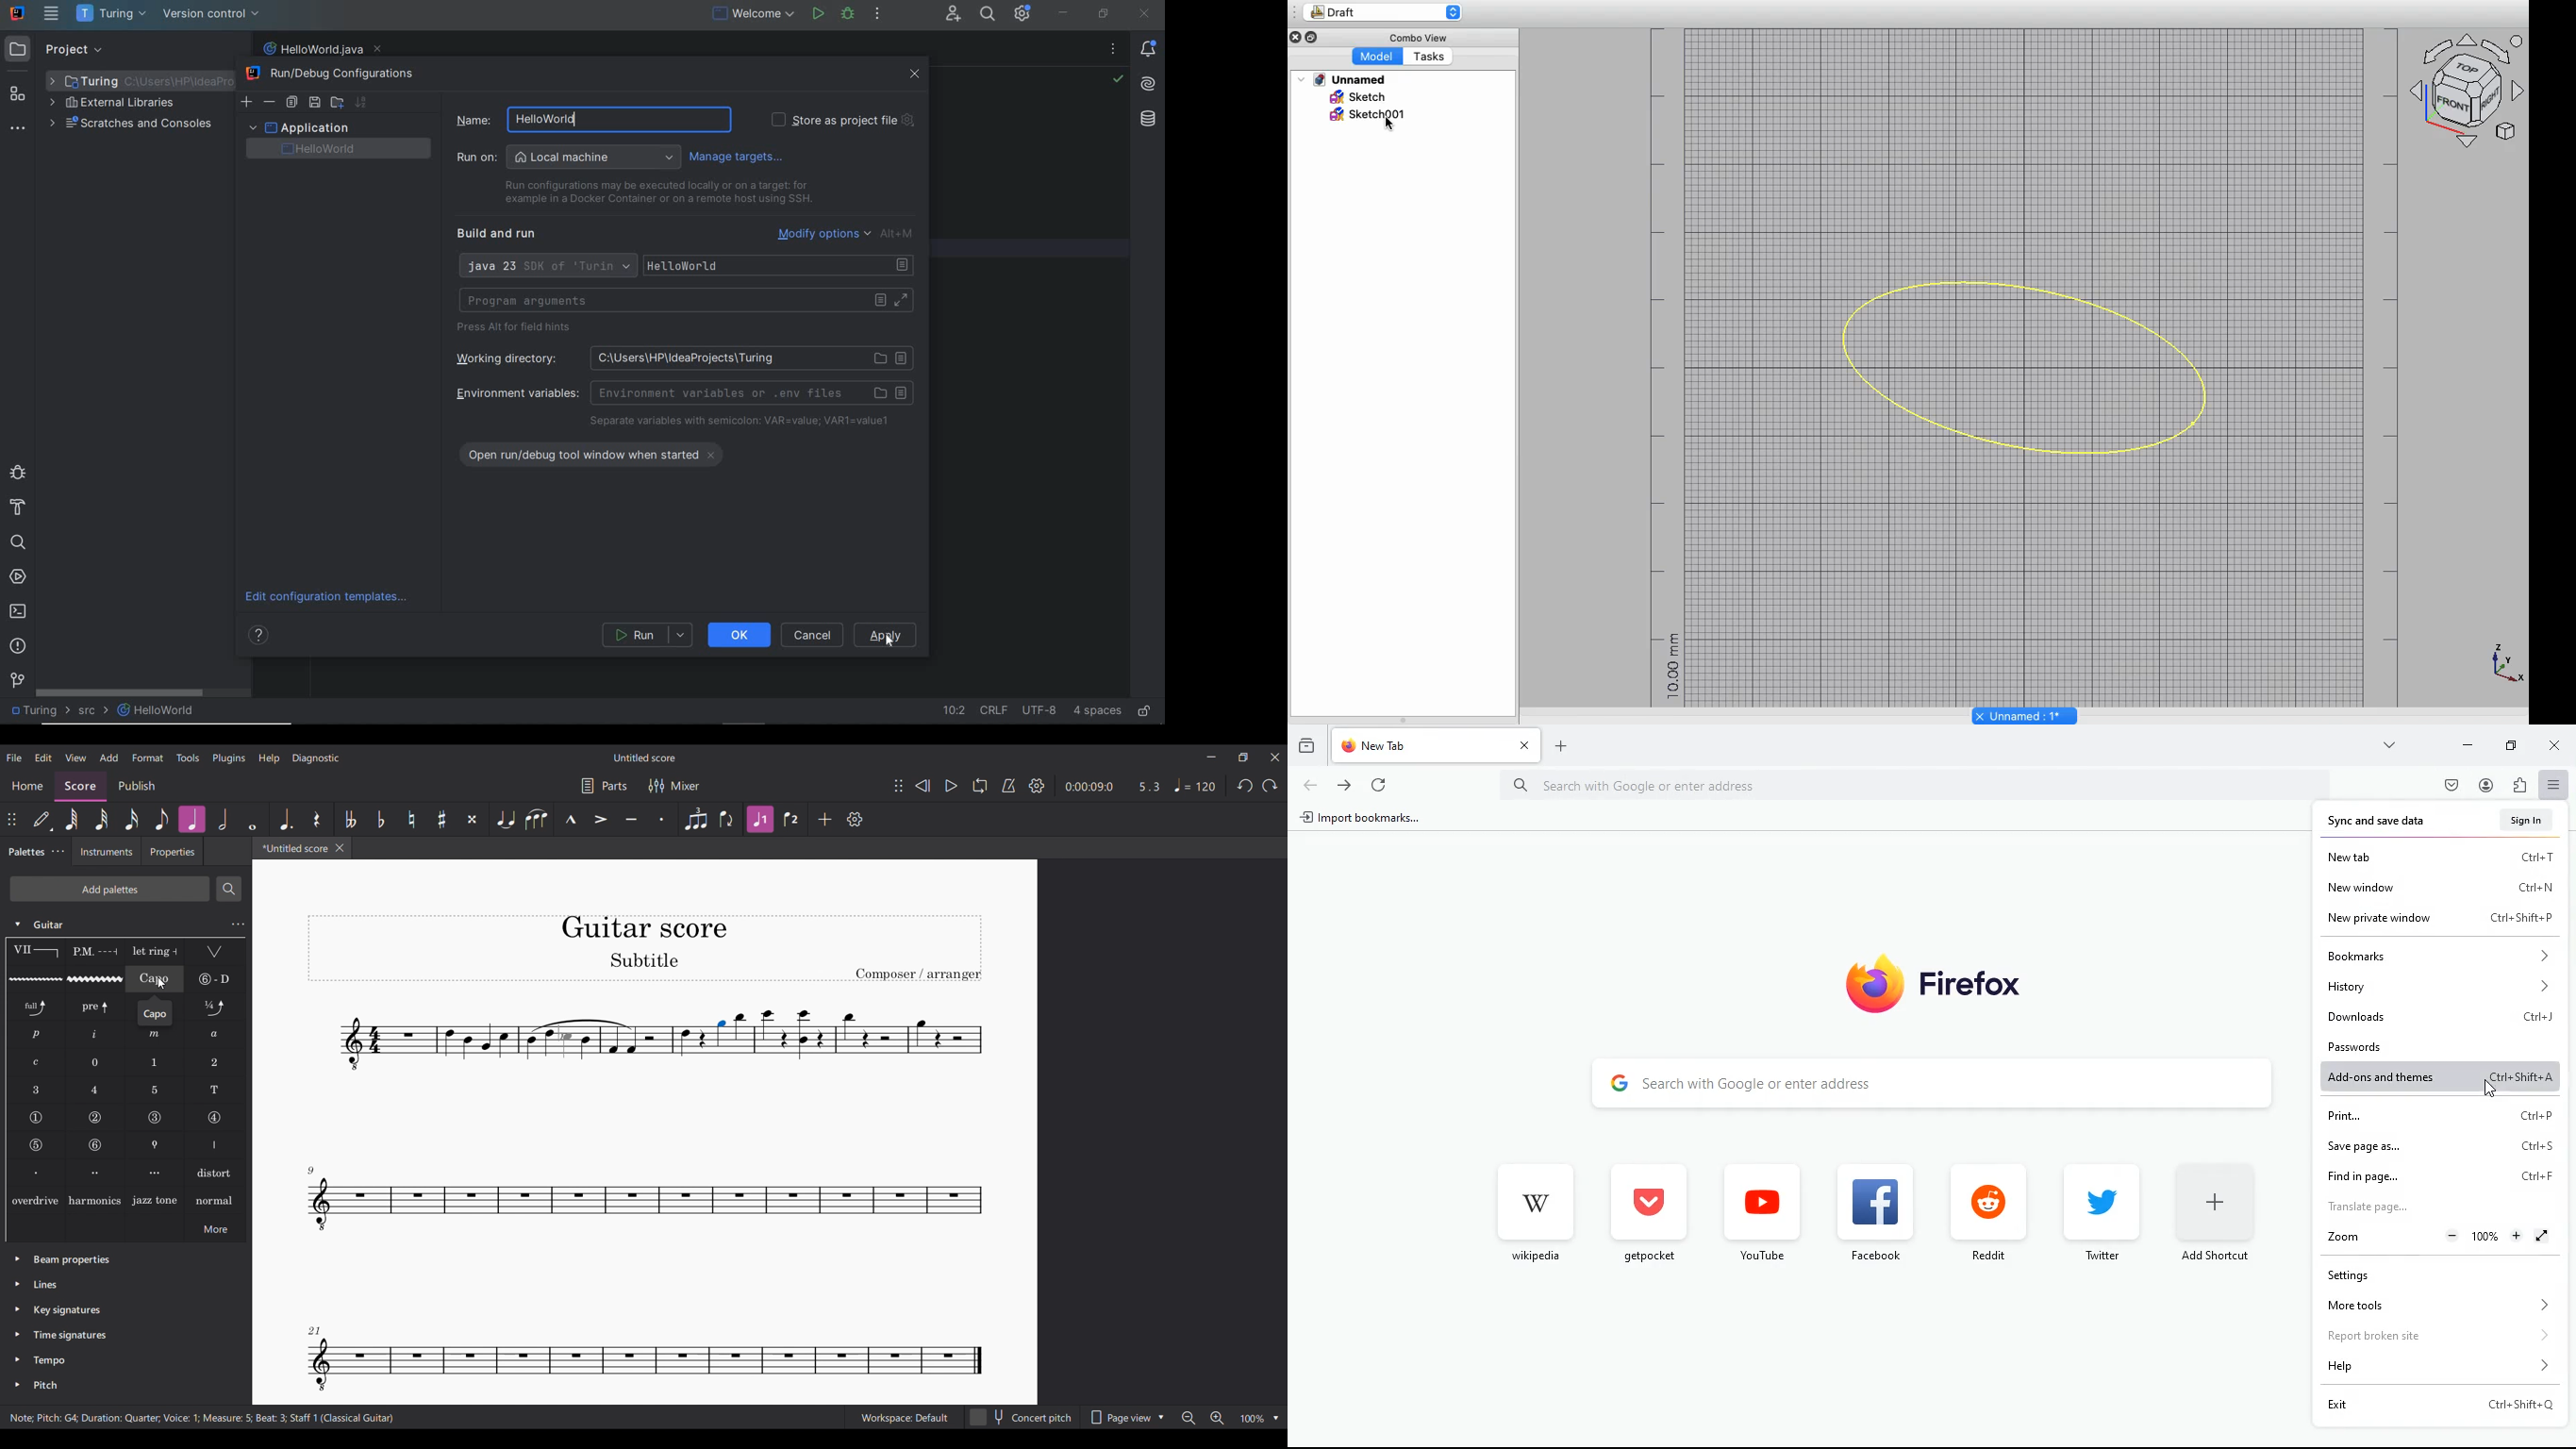  What do you see at coordinates (191, 819) in the screenshot?
I see `Quarter note highlighted after current selection` at bounding box center [191, 819].